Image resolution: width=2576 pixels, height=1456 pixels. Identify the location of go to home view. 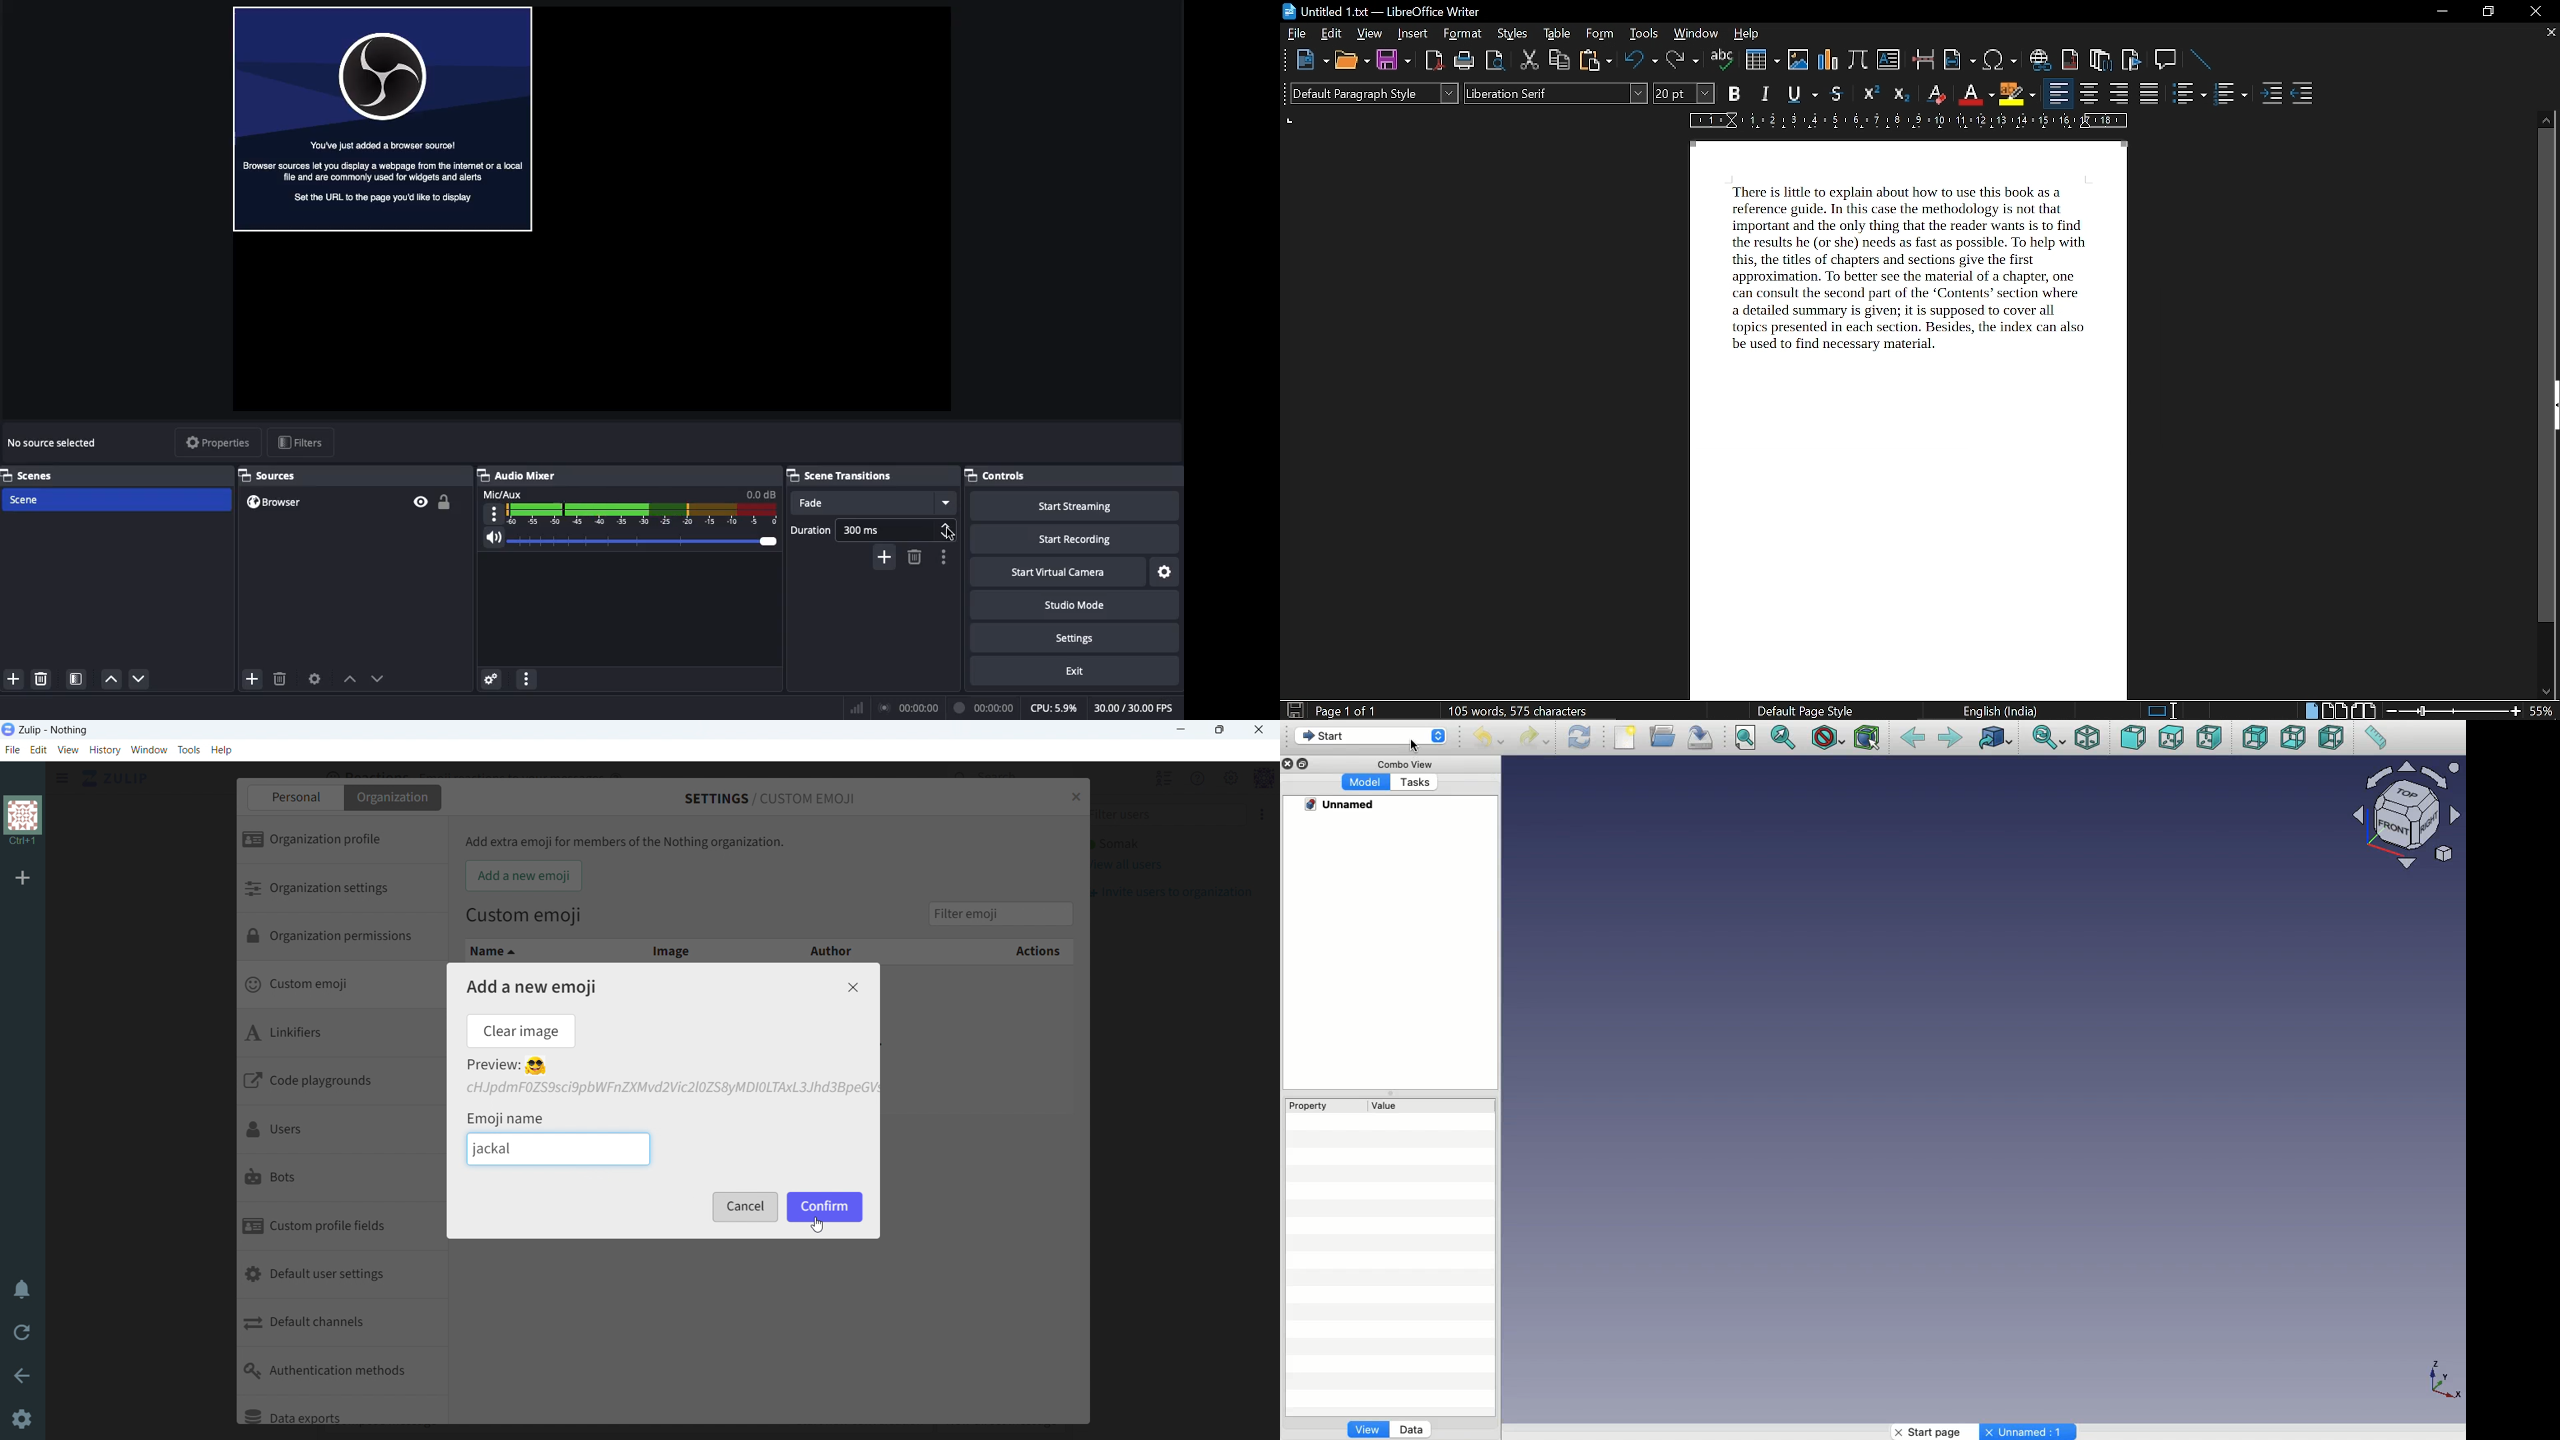
(115, 779).